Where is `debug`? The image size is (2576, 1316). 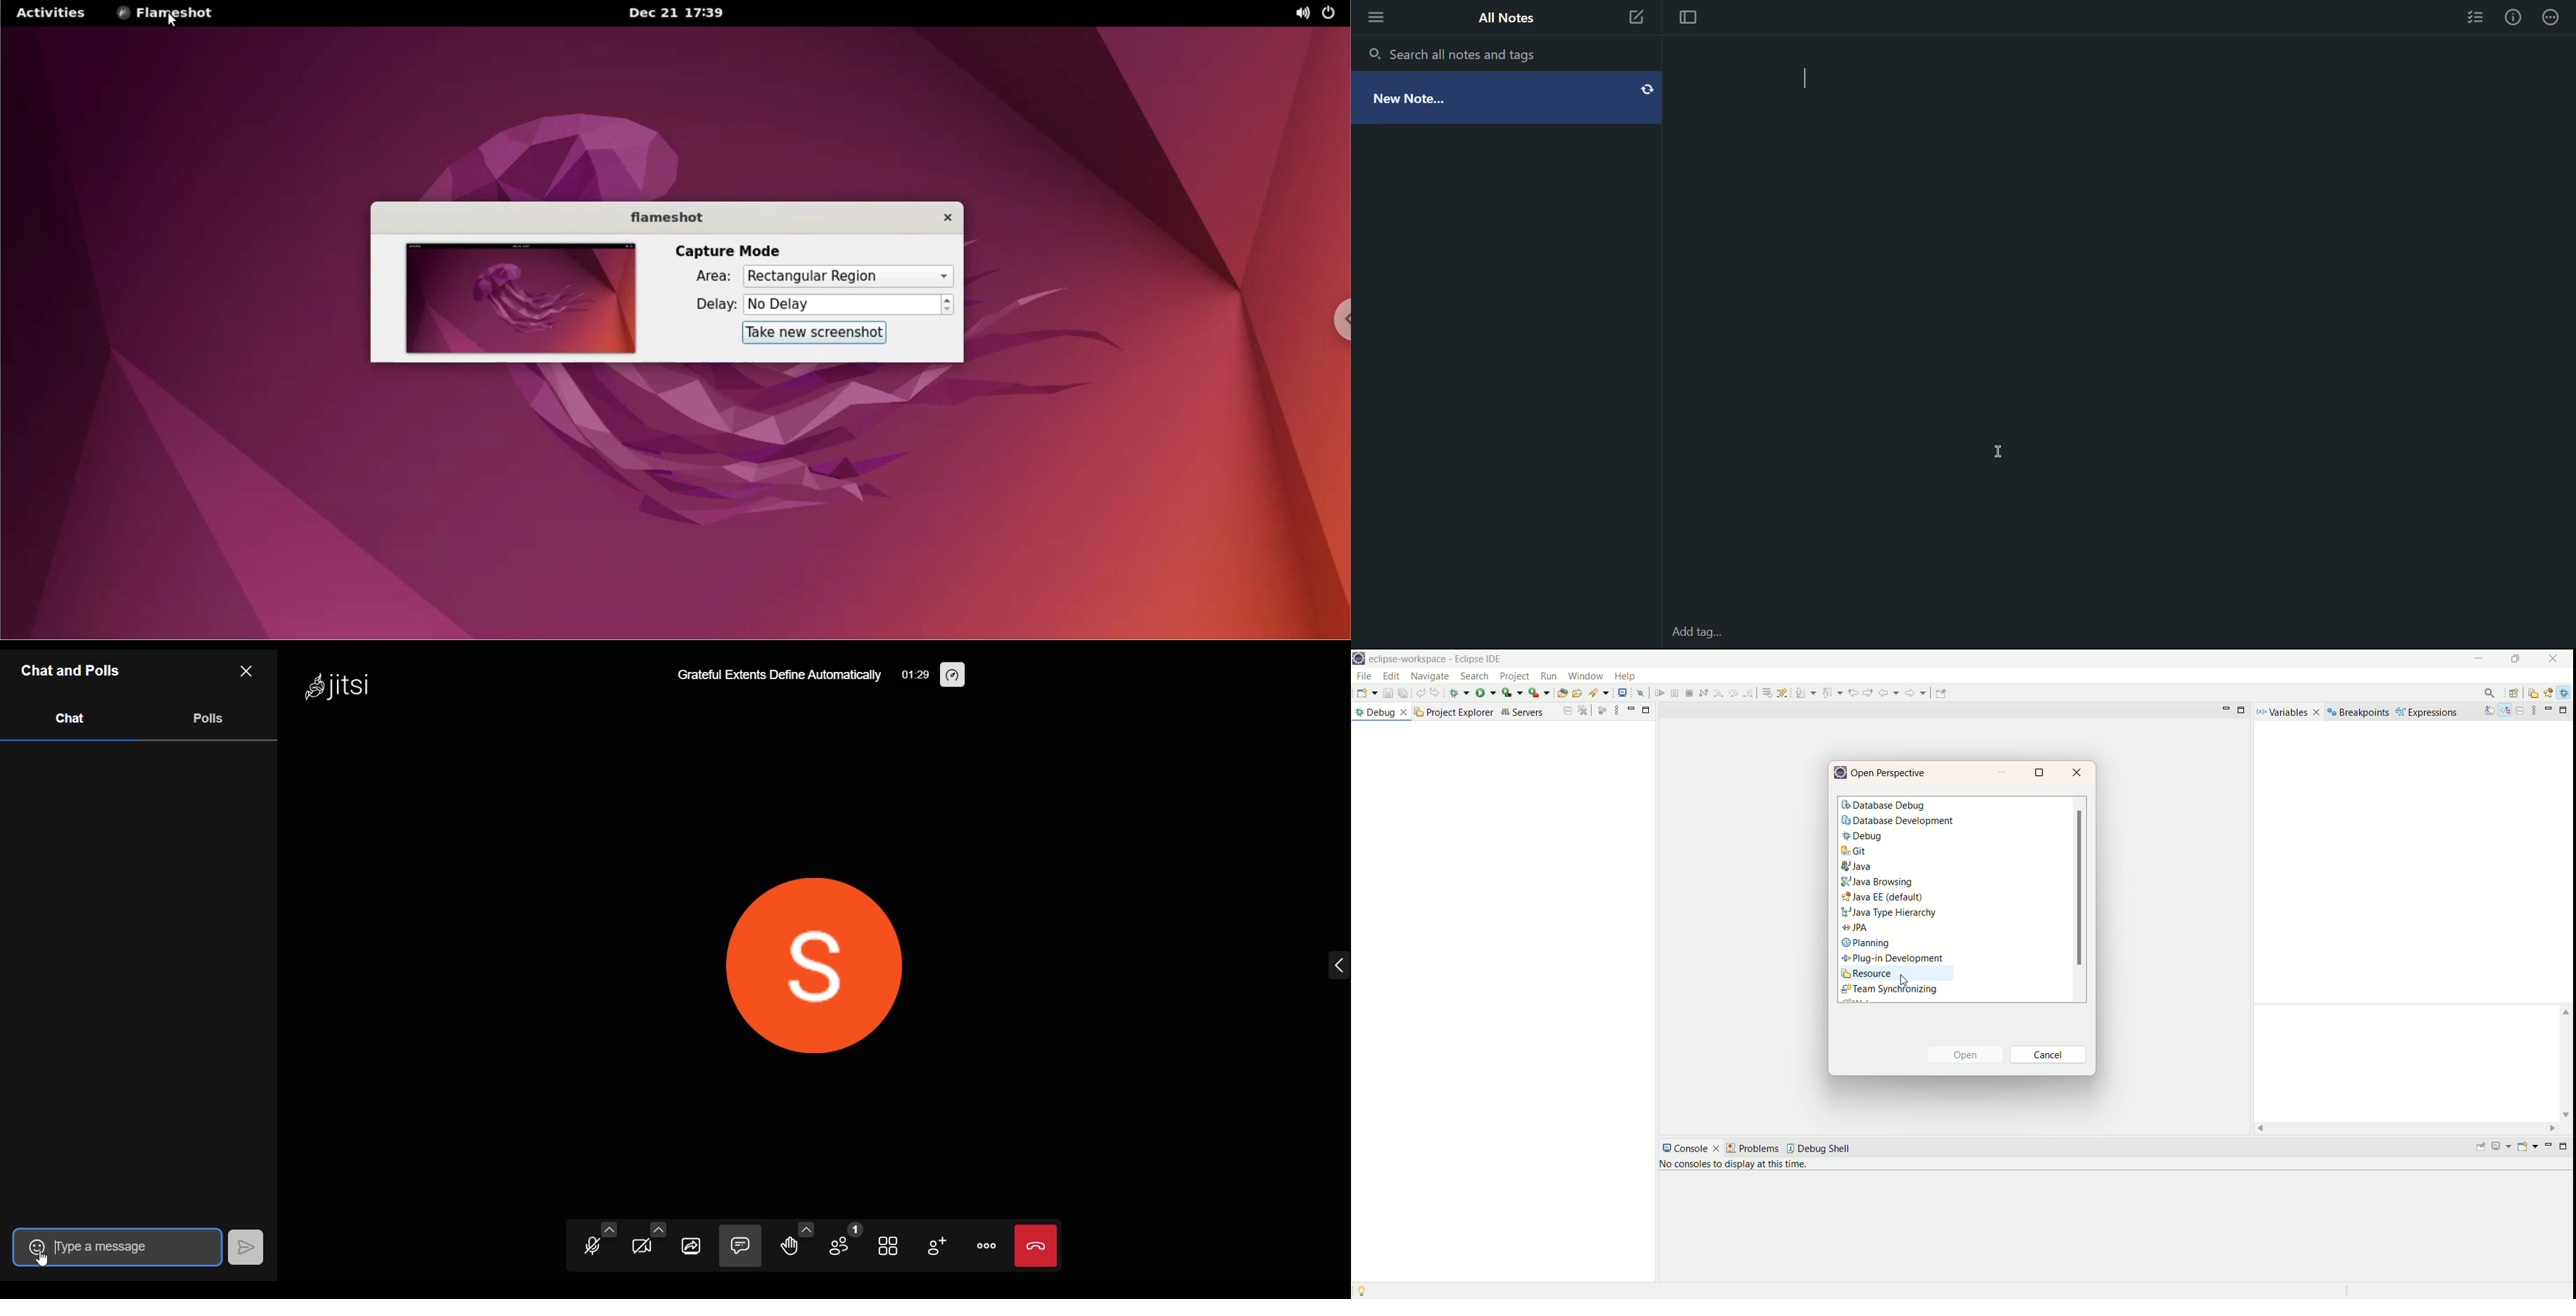 debug is located at coordinates (1460, 693).